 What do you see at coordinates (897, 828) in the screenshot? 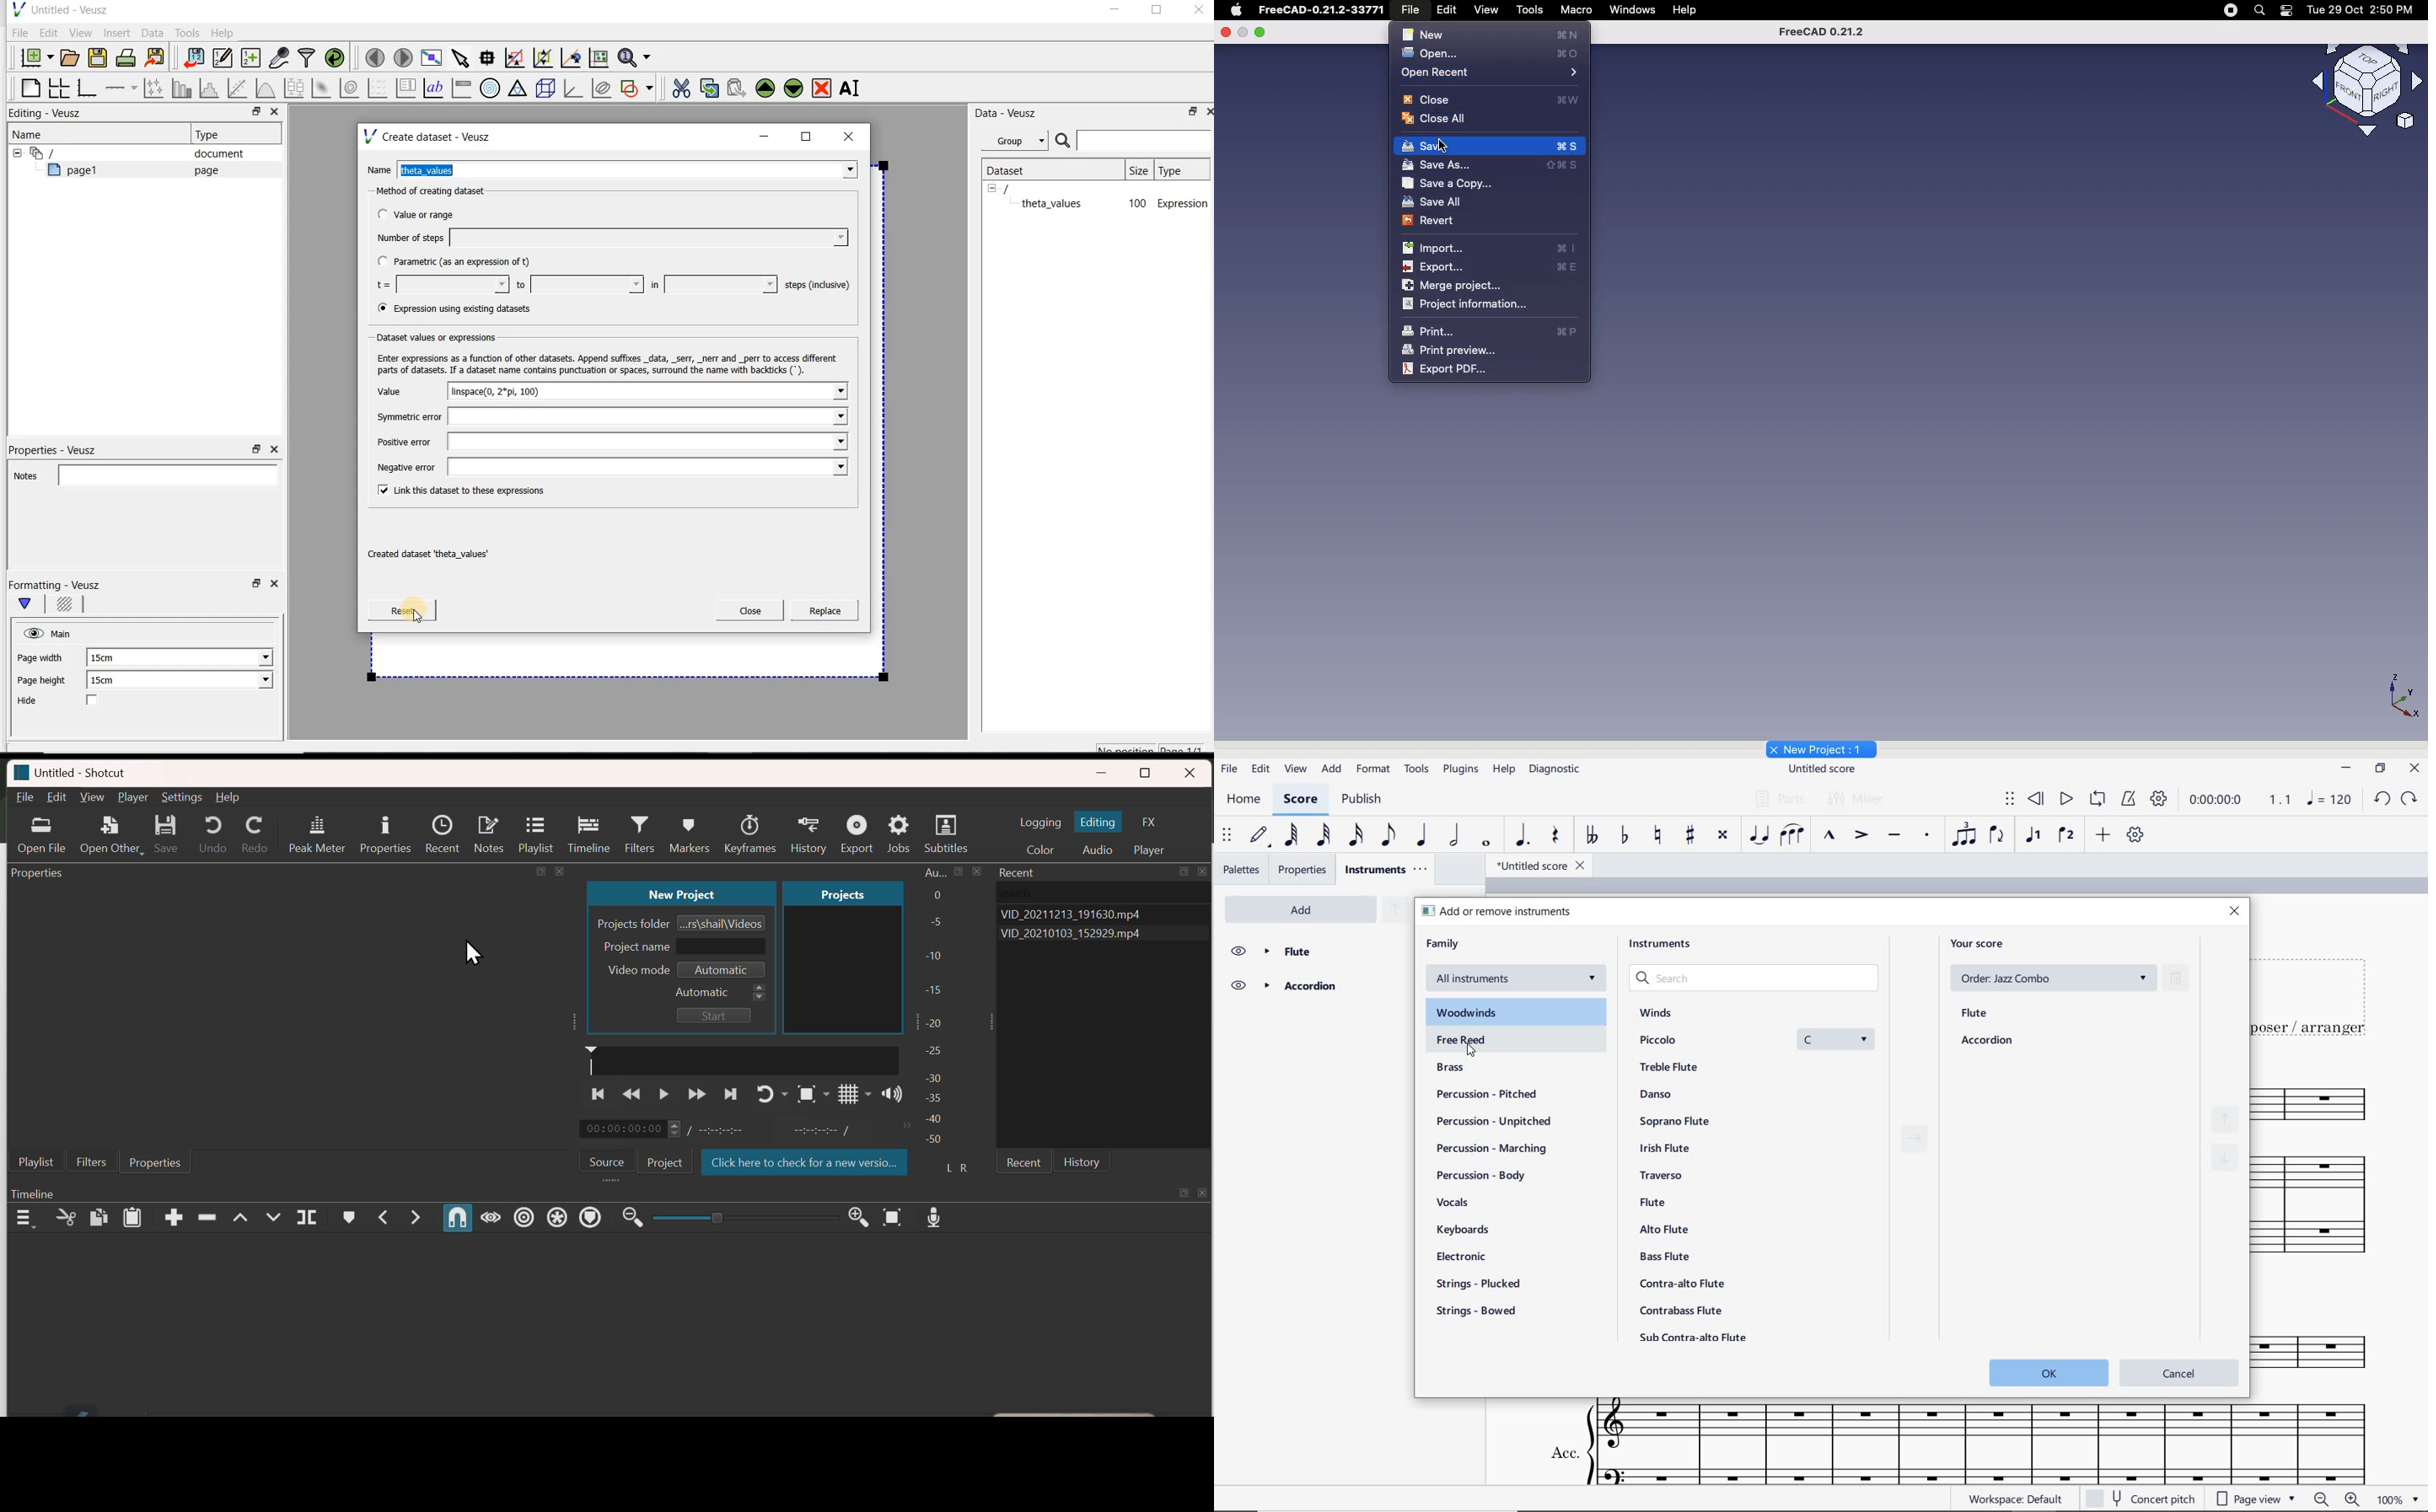
I see `Jobs` at bounding box center [897, 828].